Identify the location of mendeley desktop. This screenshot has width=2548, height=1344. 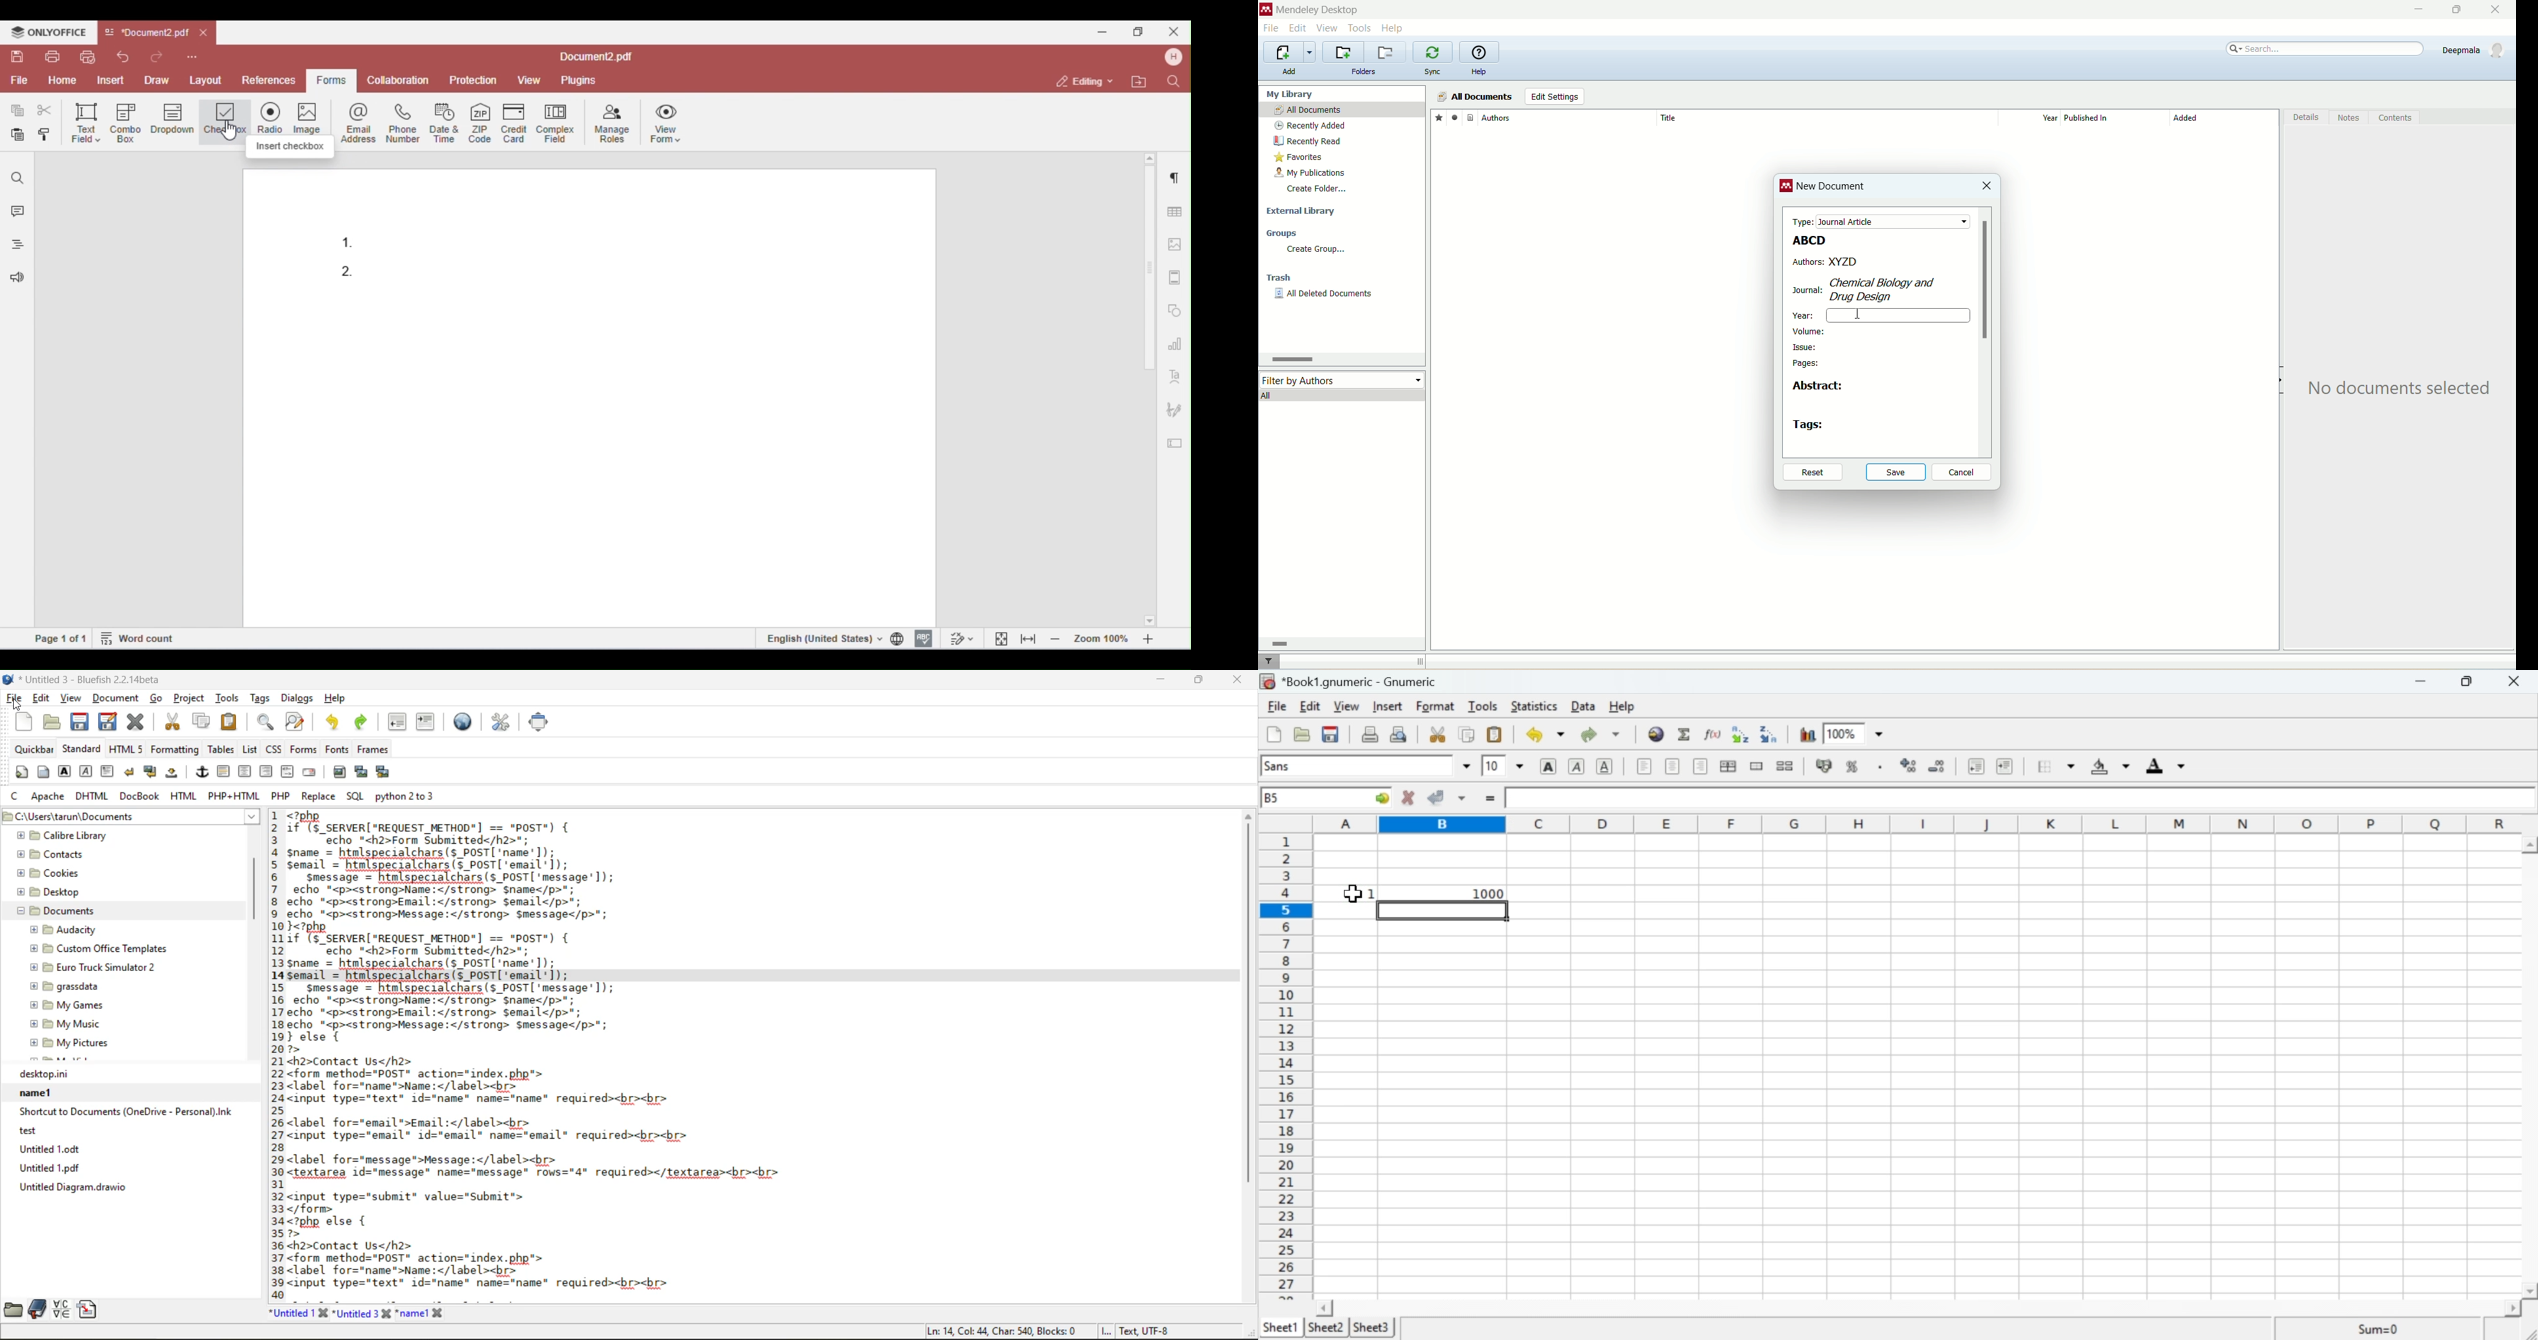
(1316, 11).